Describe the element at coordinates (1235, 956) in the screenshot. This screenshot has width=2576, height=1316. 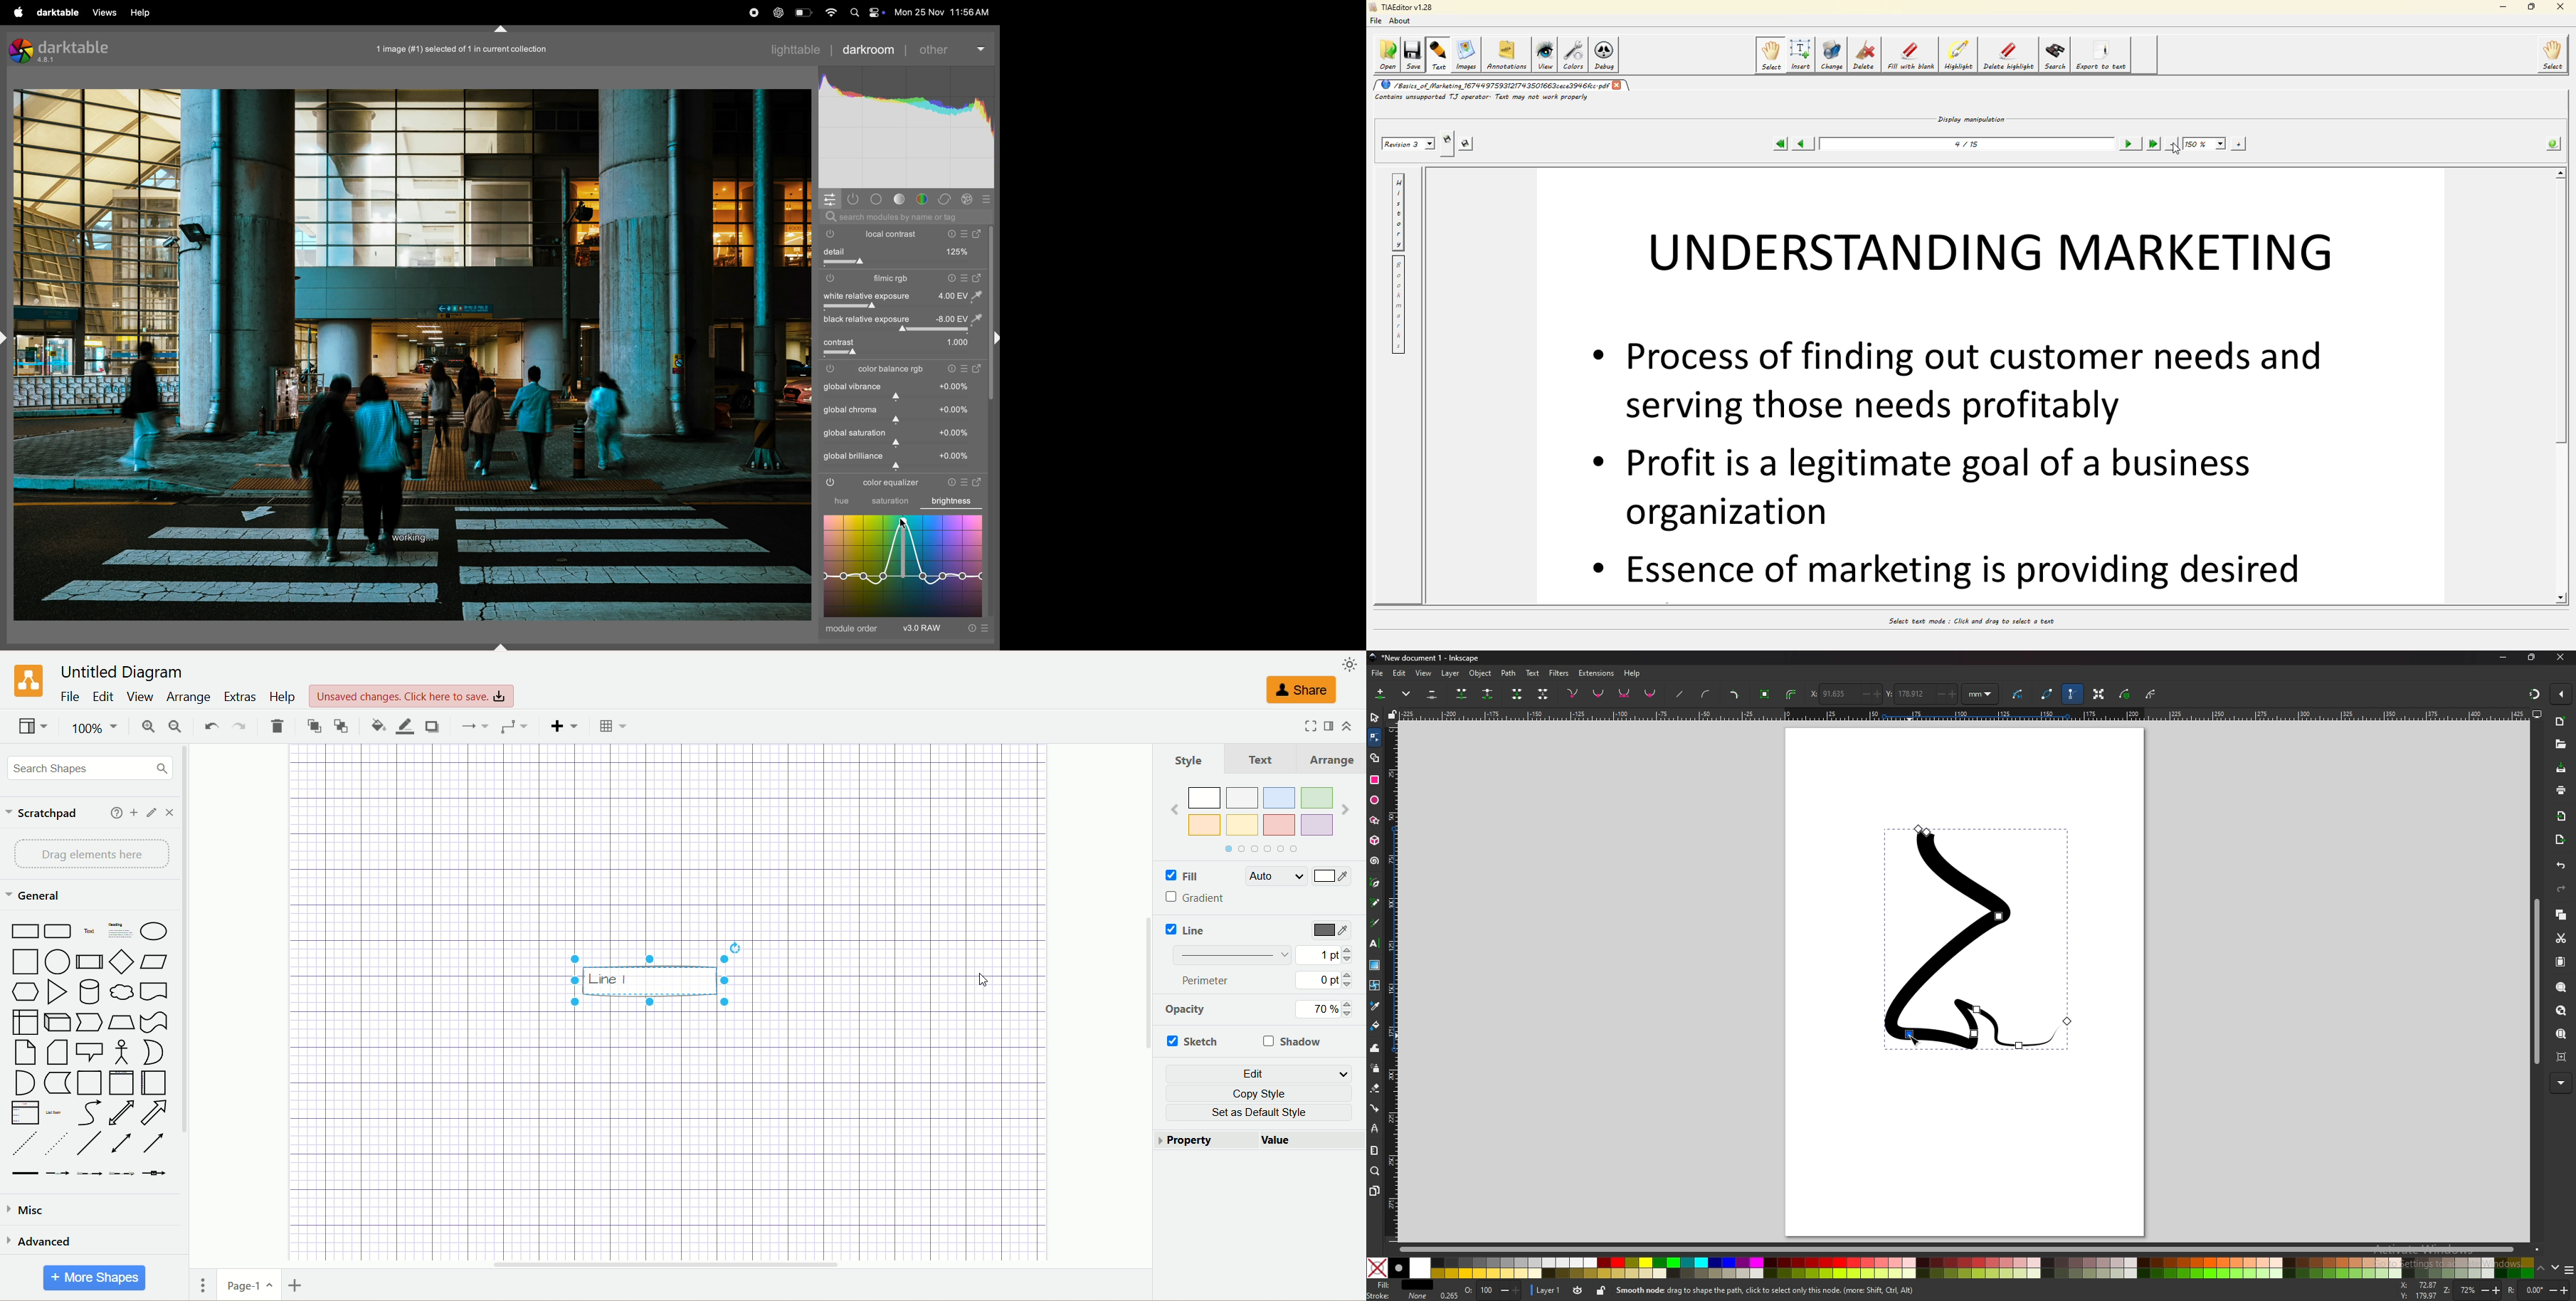
I see `Linebar` at that location.